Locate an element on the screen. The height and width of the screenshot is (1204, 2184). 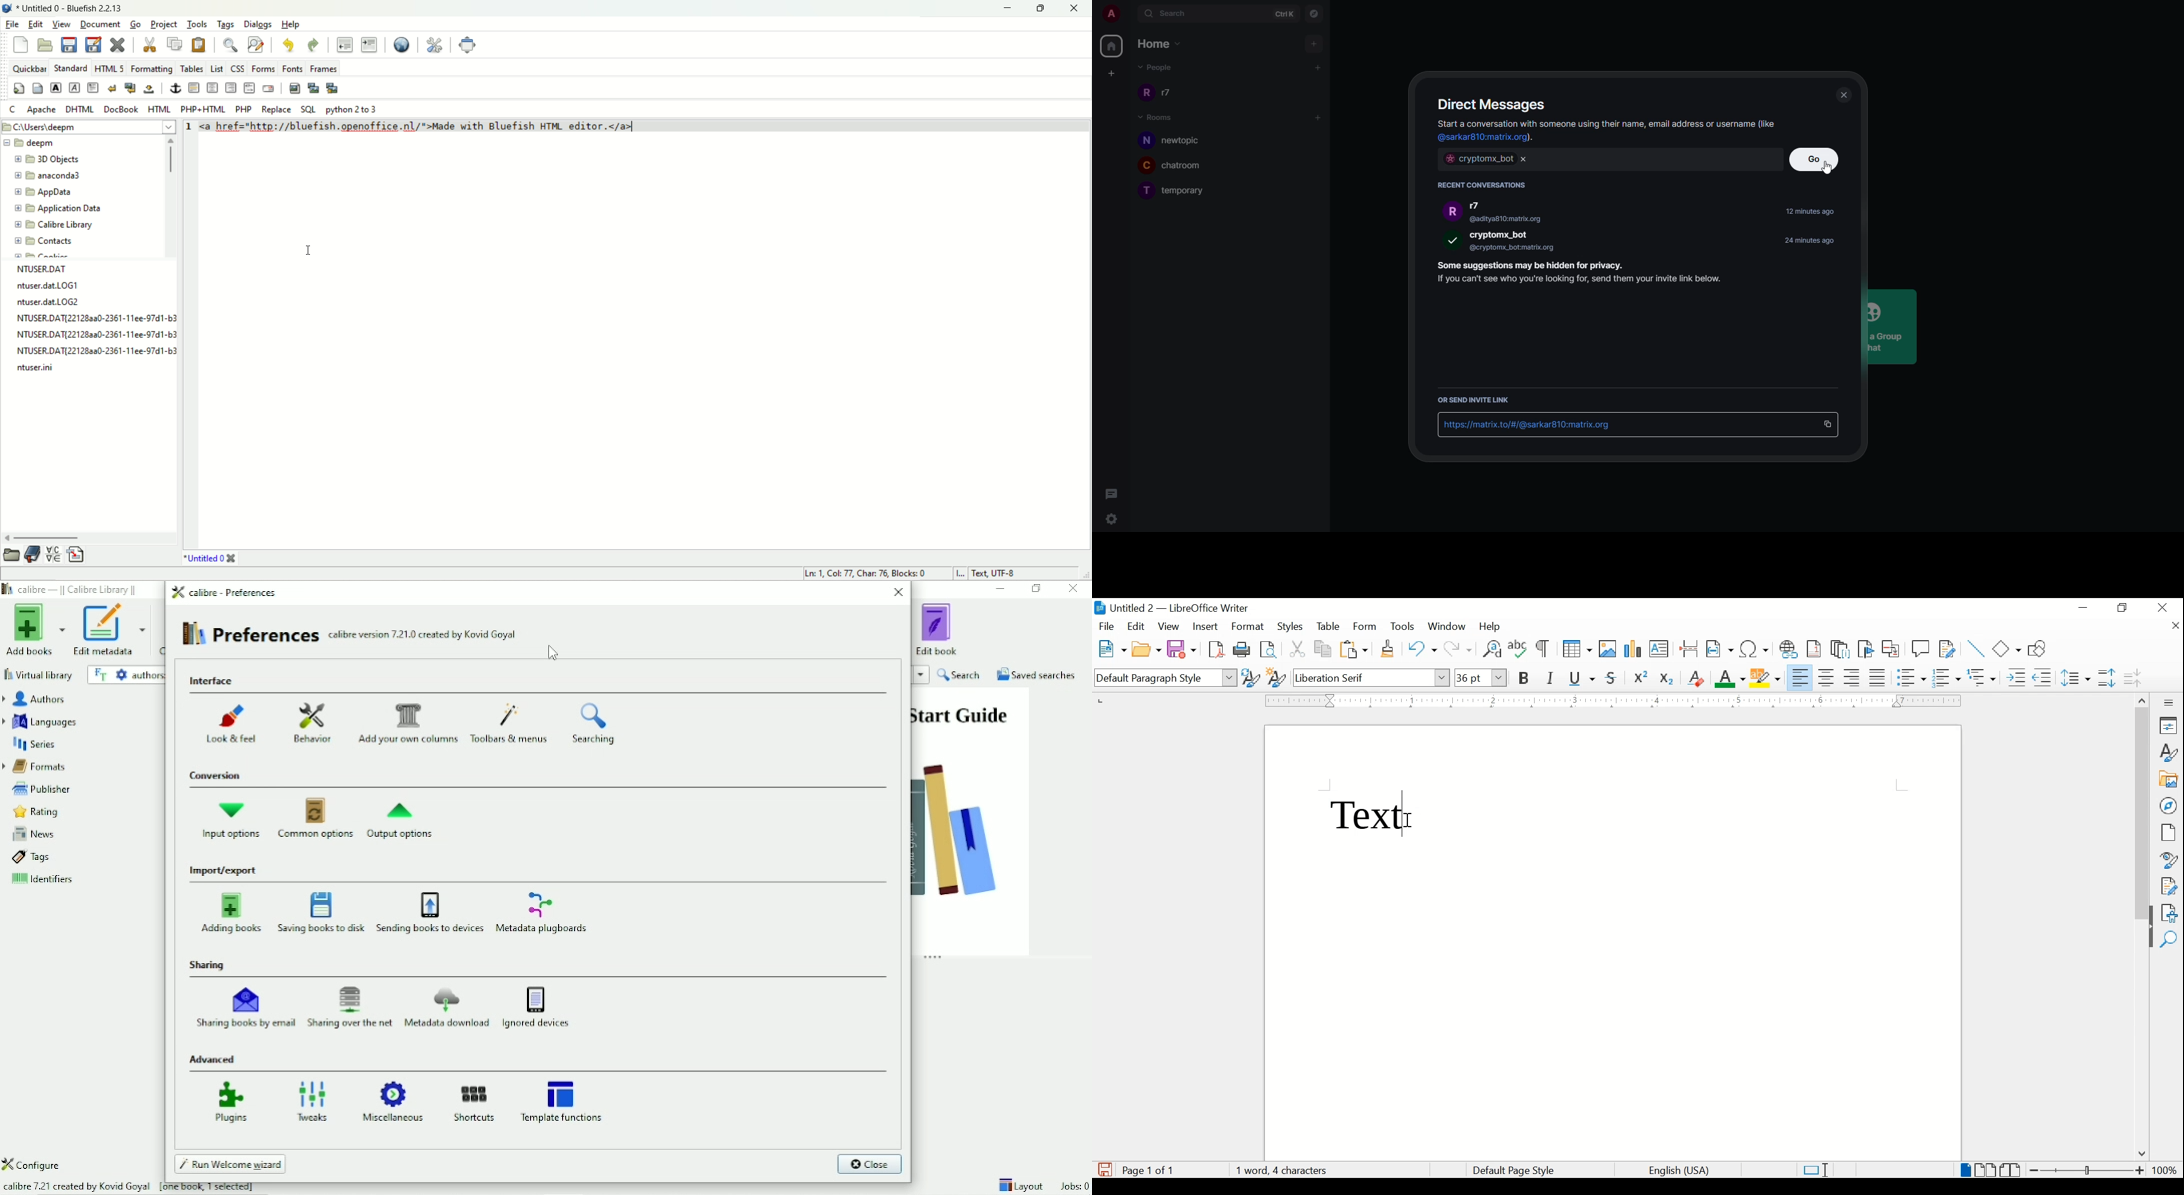
basic shapes is located at coordinates (2008, 649).